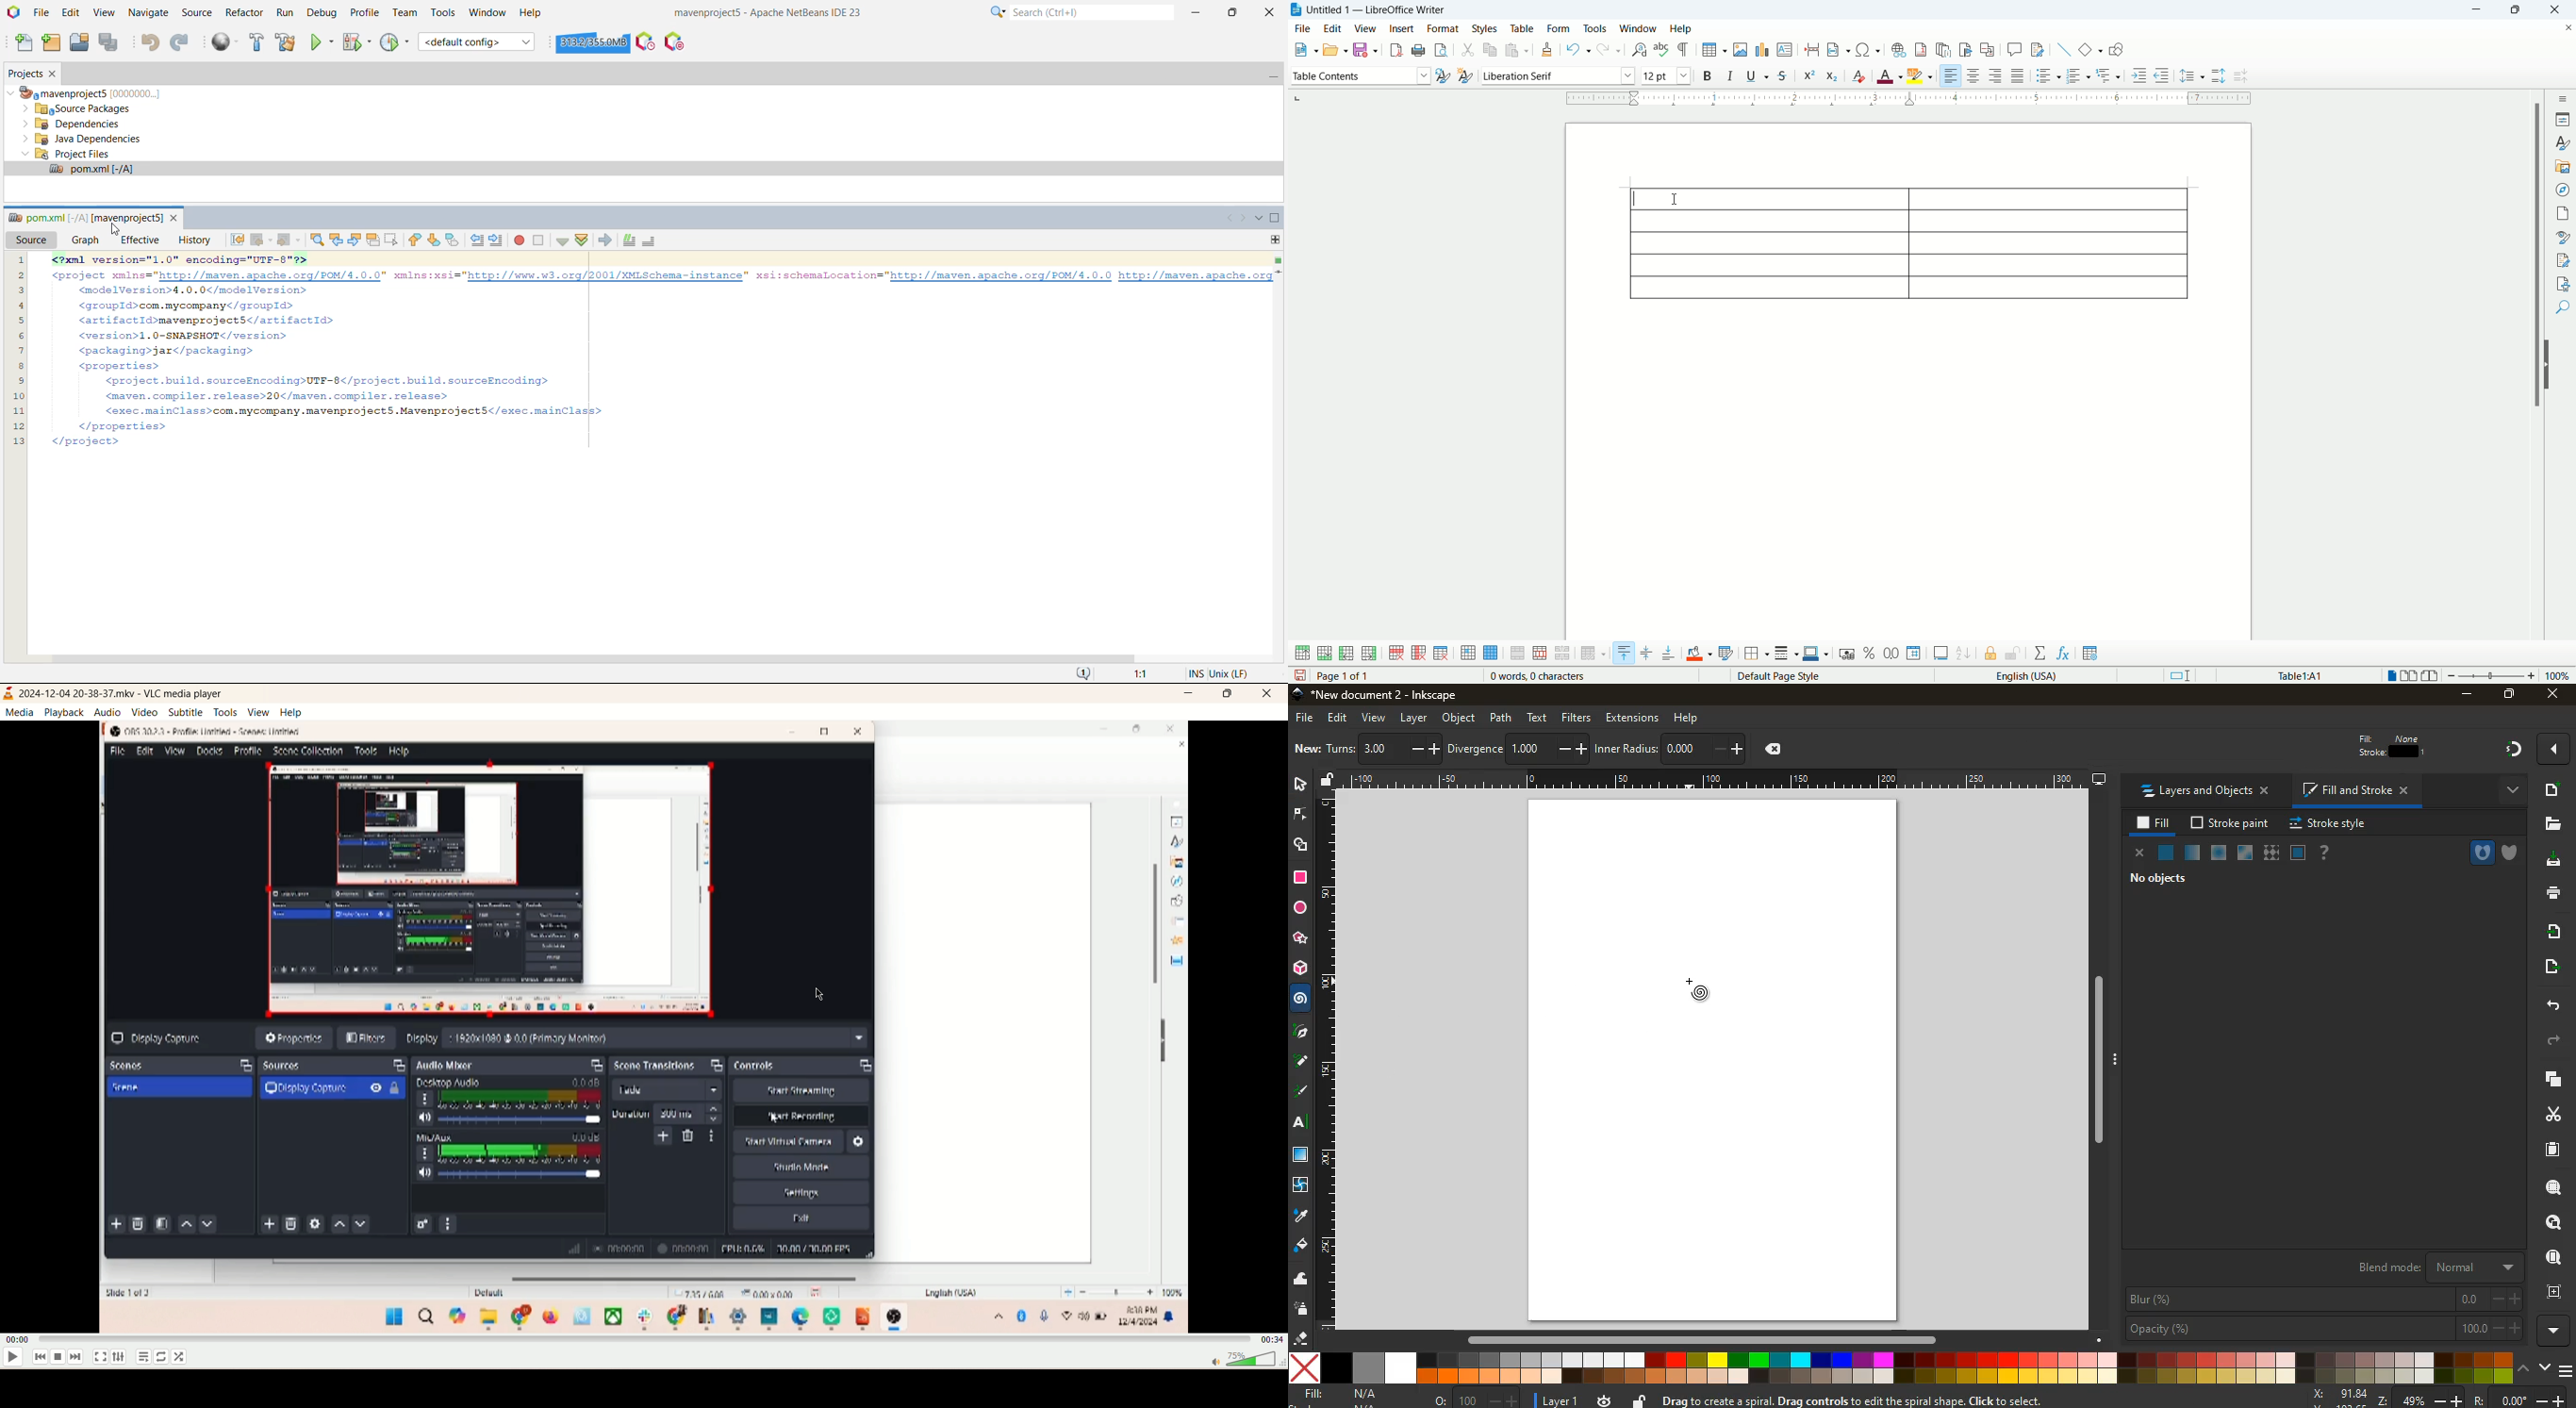  I want to click on edge, so click(1299, 817).